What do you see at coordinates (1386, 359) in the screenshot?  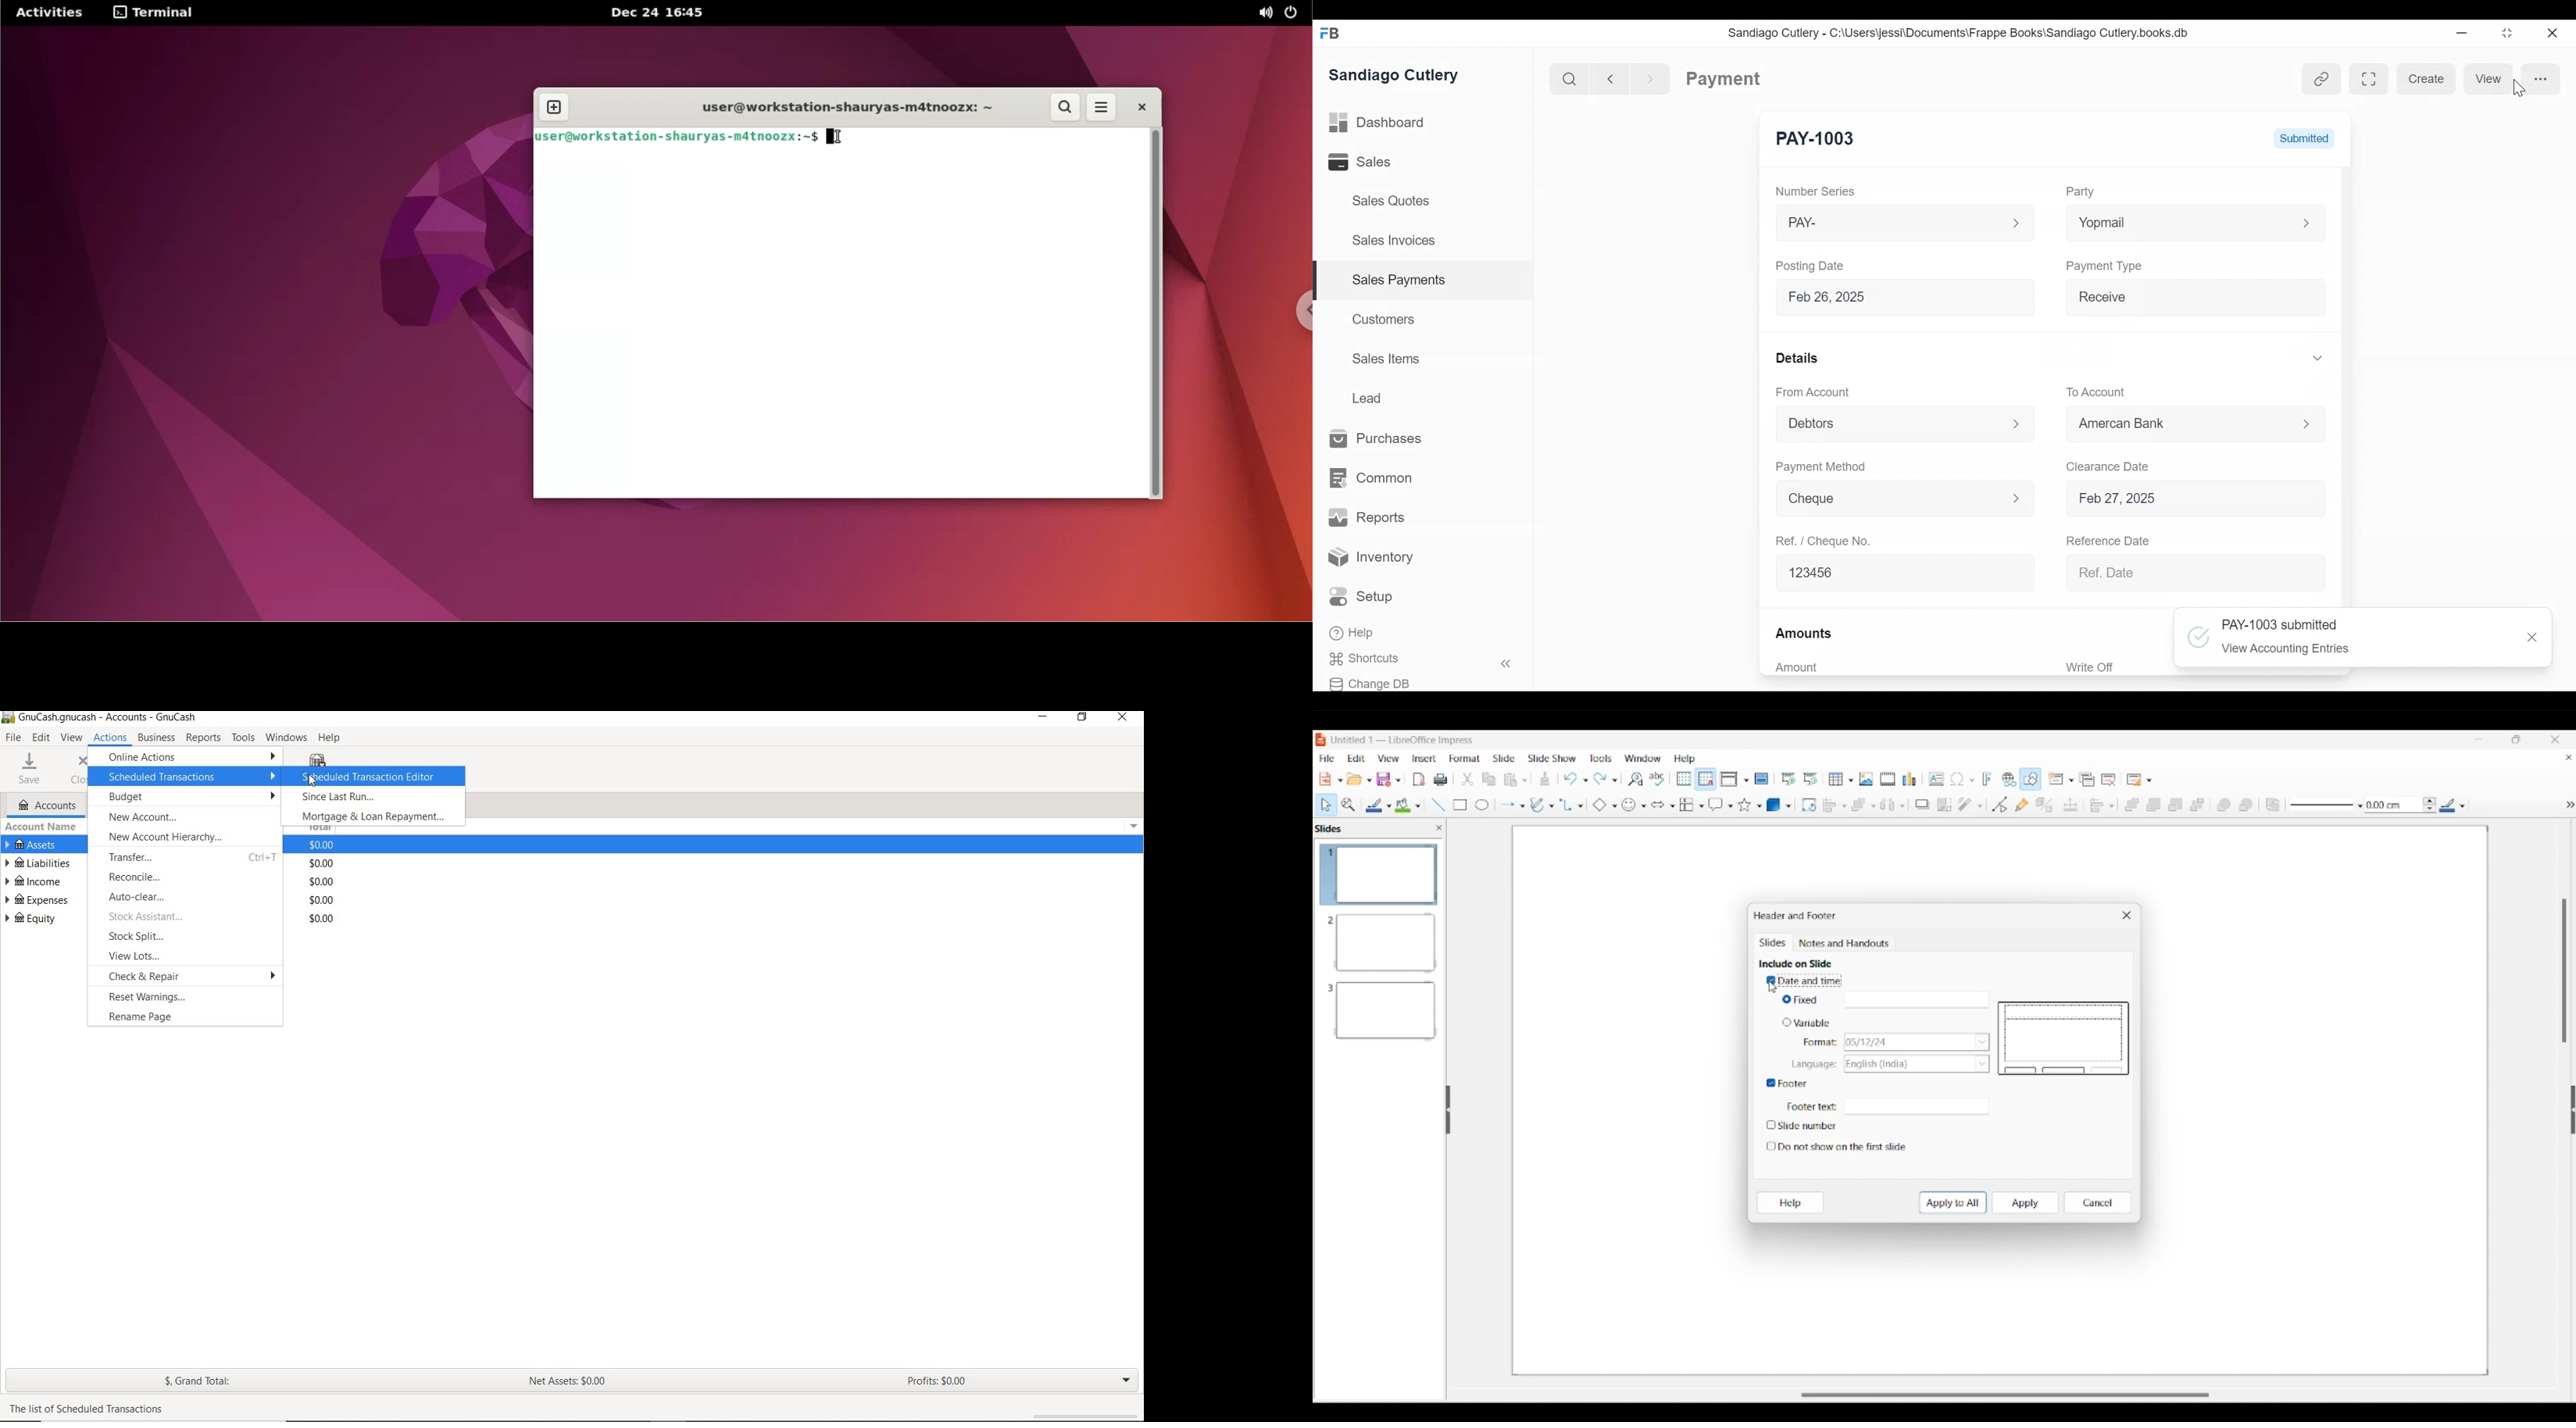 I see `Sales Items` at bounding box center [1386, 359].